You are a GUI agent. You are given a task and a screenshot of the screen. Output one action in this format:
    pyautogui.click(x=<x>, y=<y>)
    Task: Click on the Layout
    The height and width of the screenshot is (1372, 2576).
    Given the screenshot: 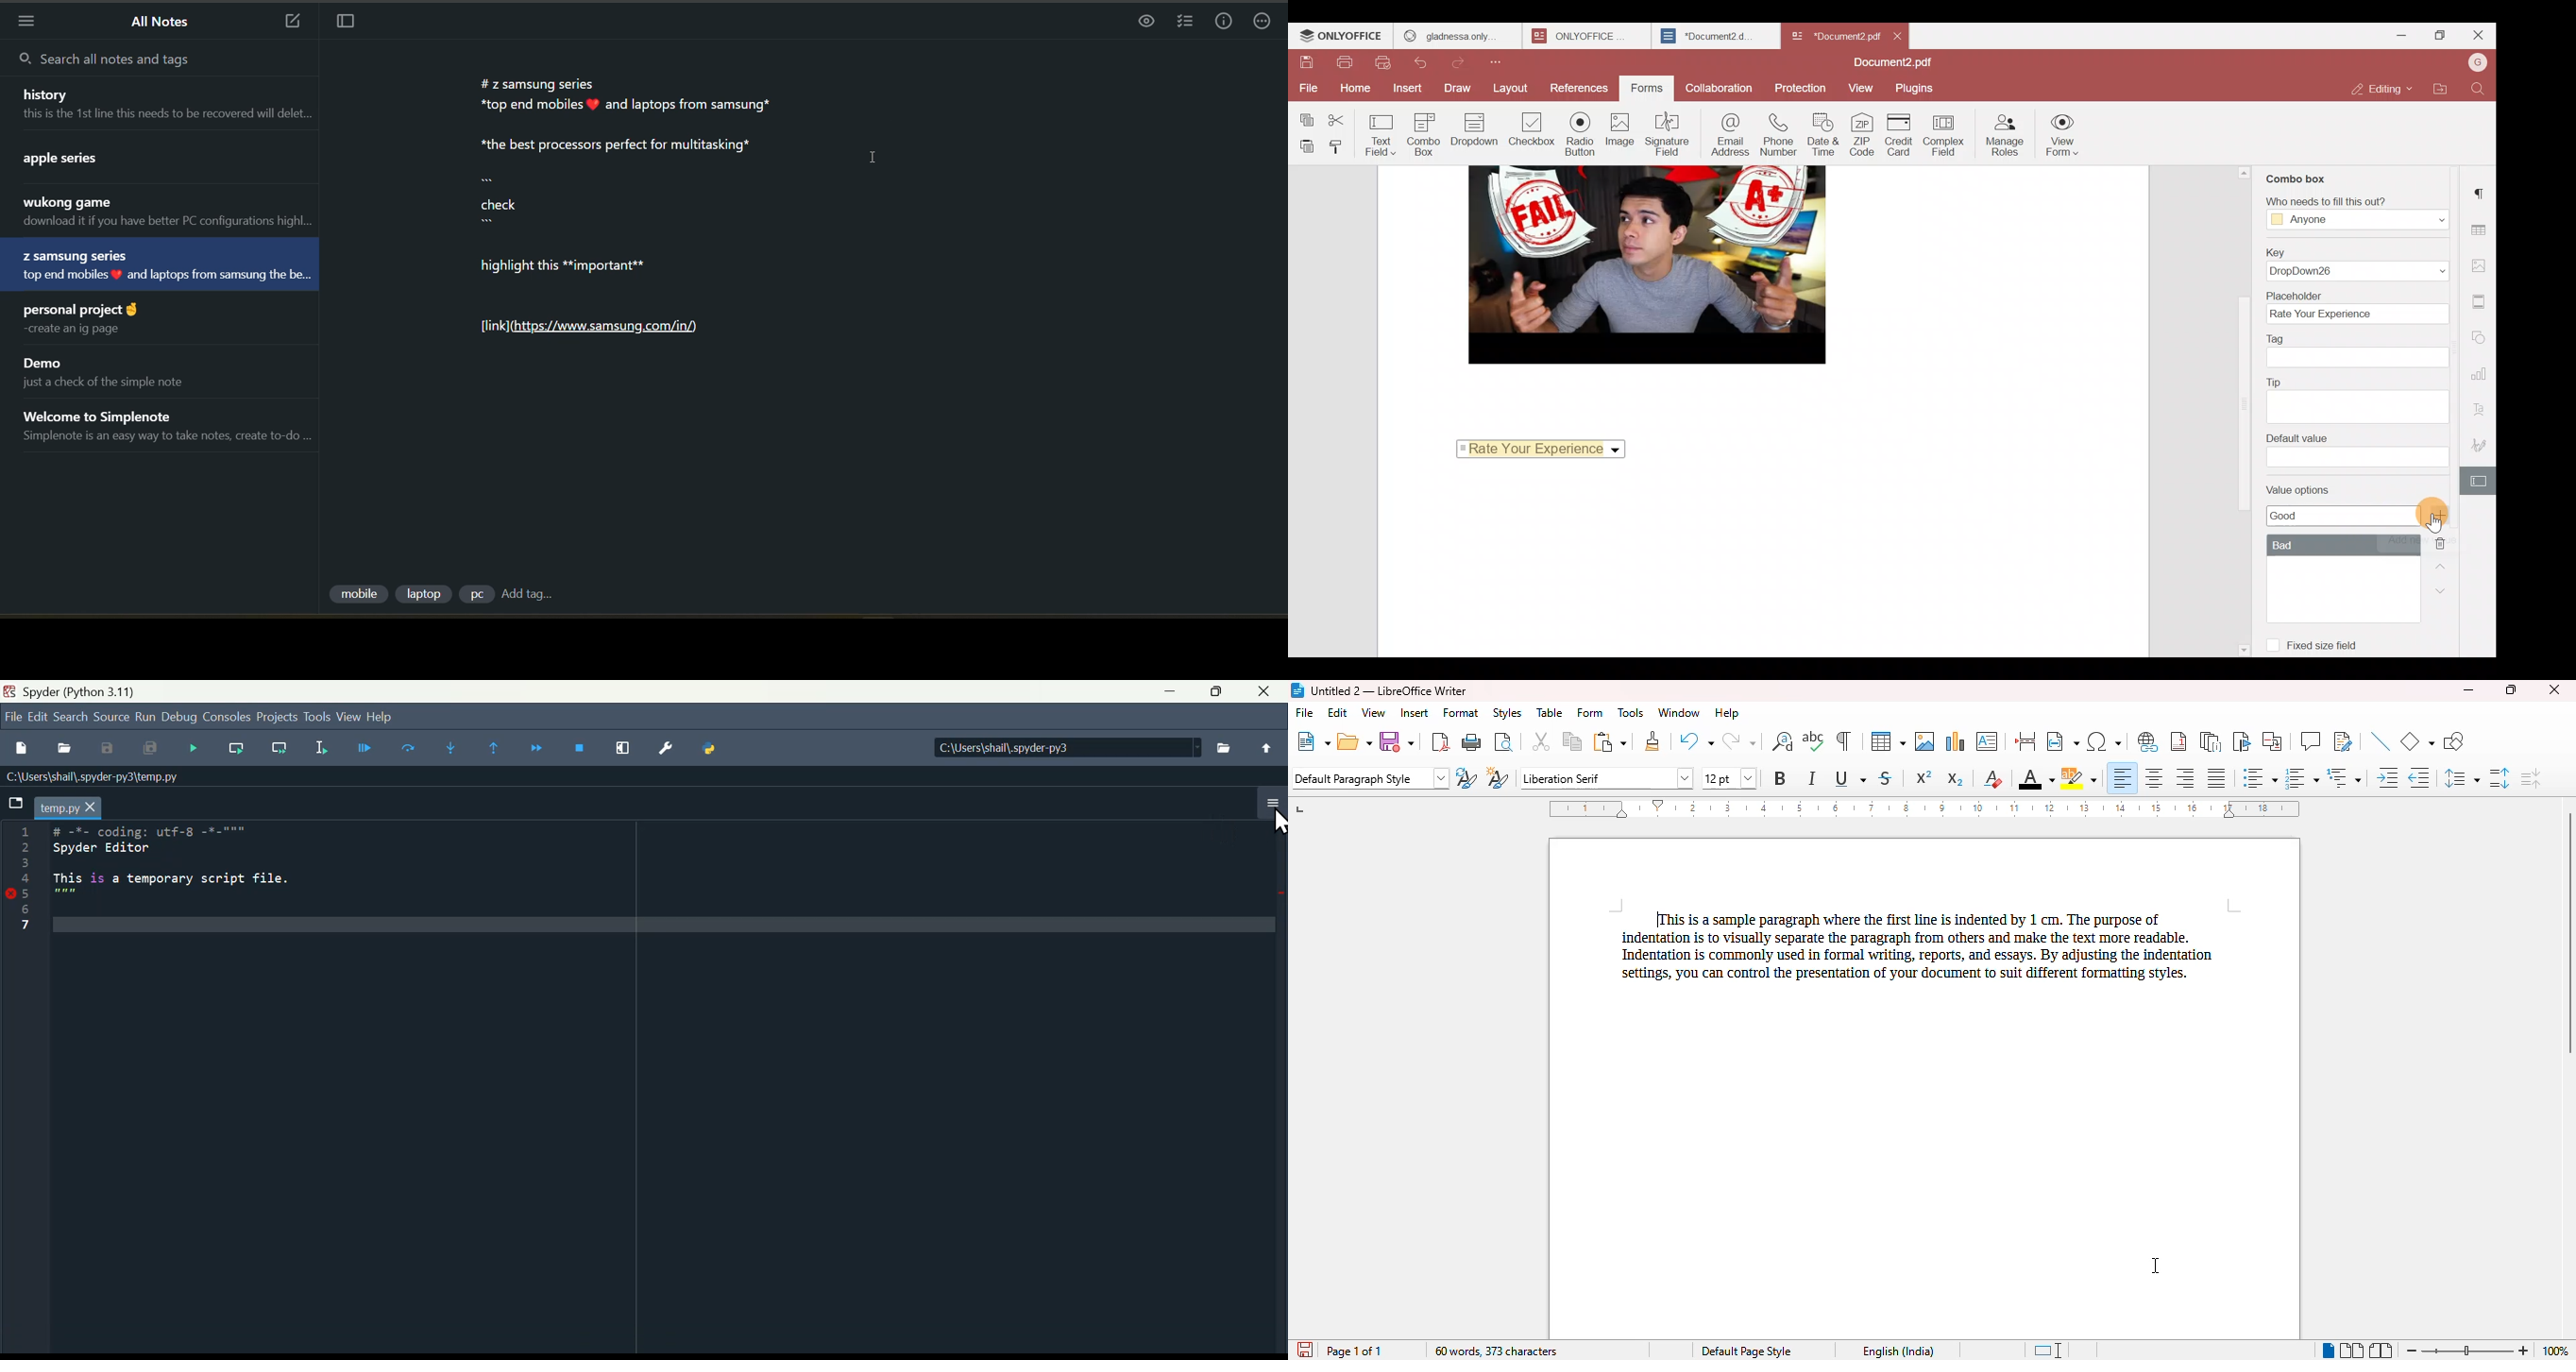 What is the action you would take?
    pyautogui.click(x=1510, y=90)
    